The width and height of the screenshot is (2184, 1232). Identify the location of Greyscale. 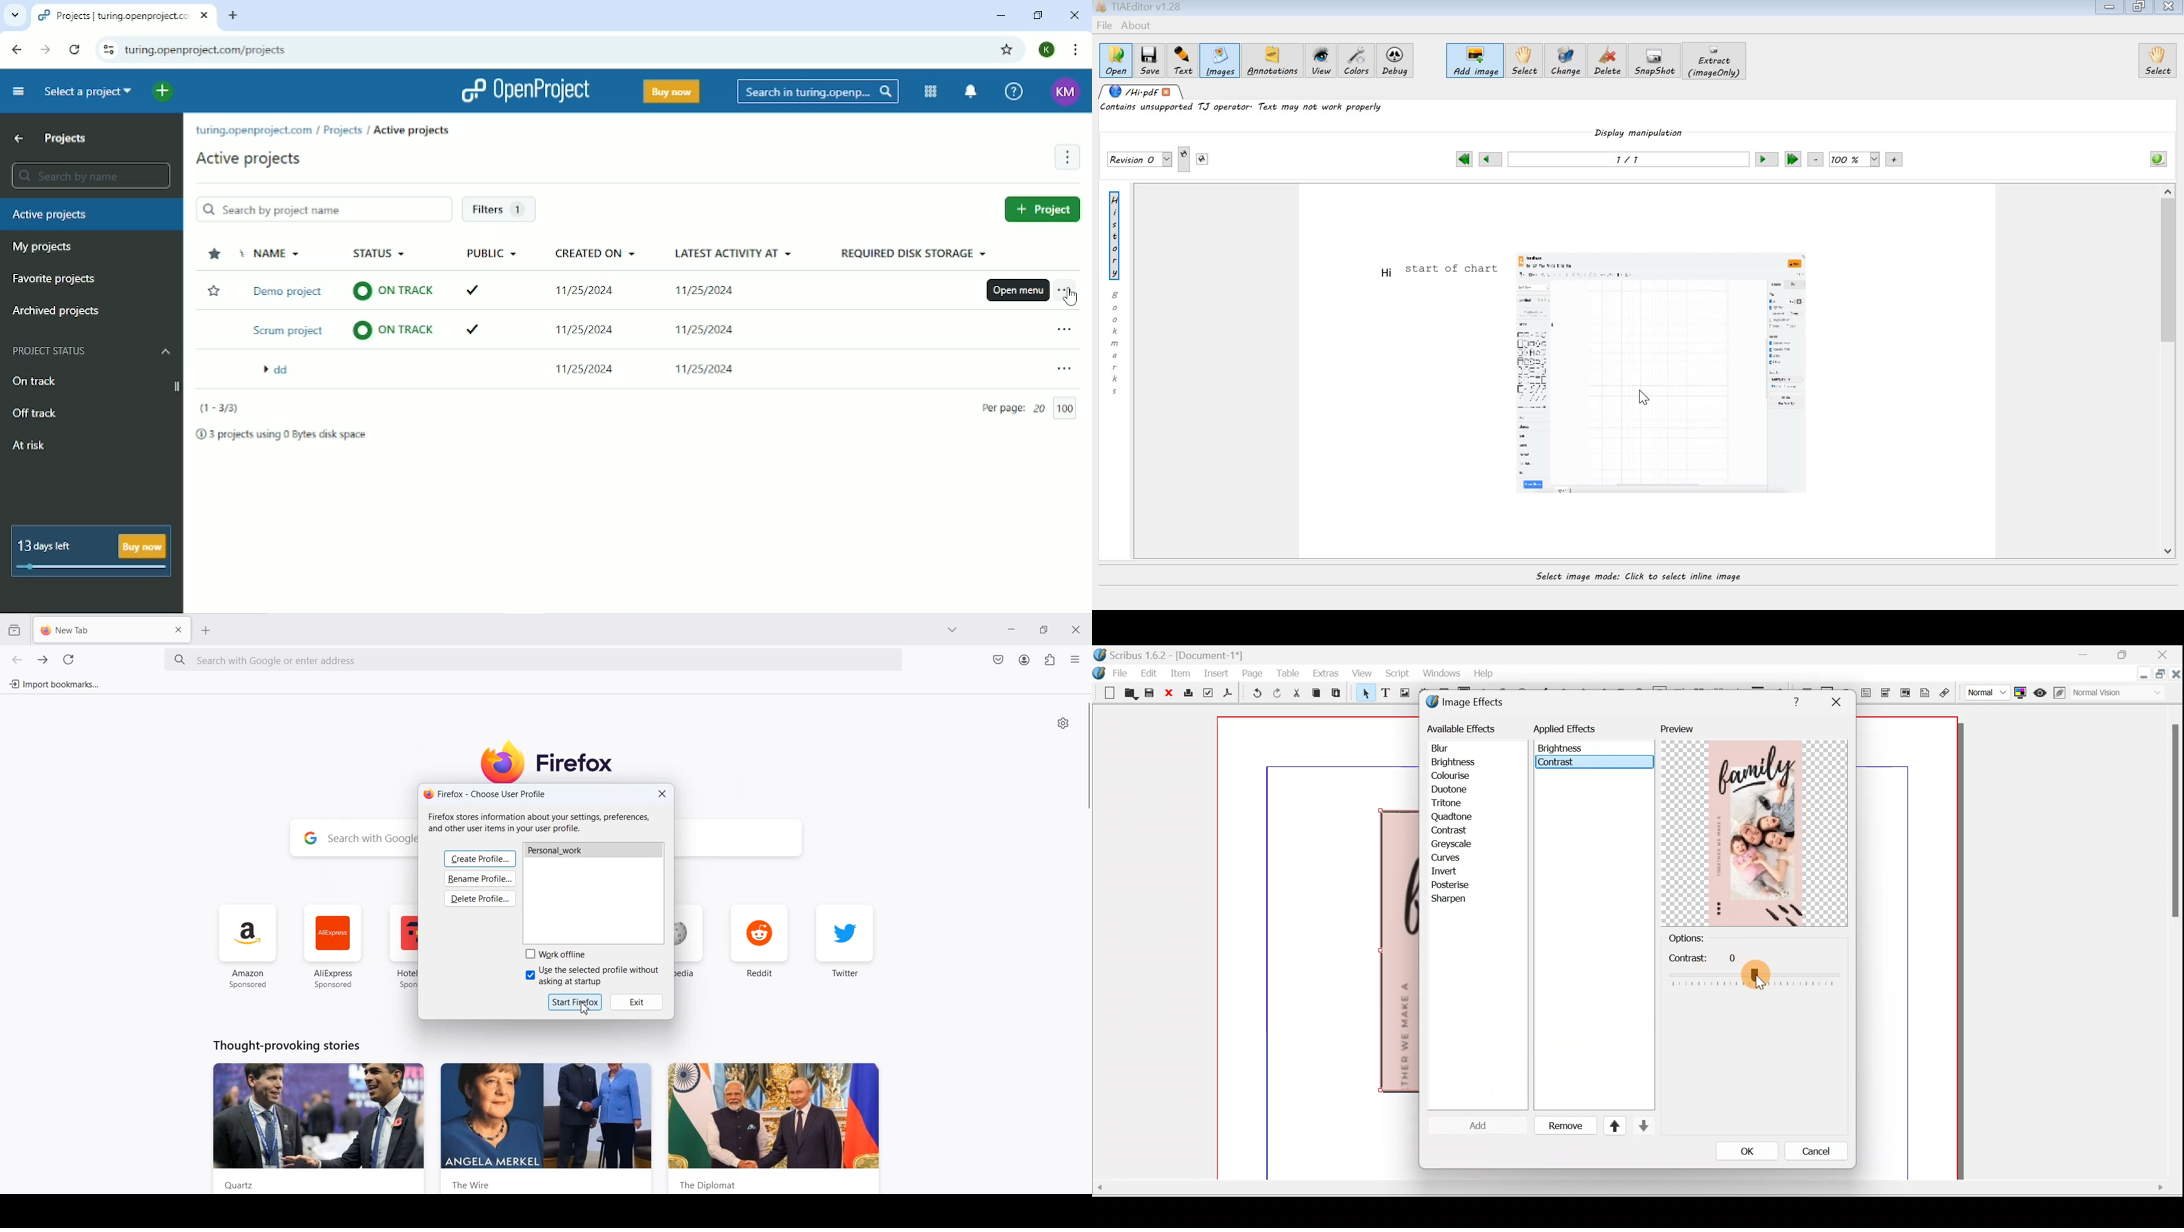
(1456, 845).